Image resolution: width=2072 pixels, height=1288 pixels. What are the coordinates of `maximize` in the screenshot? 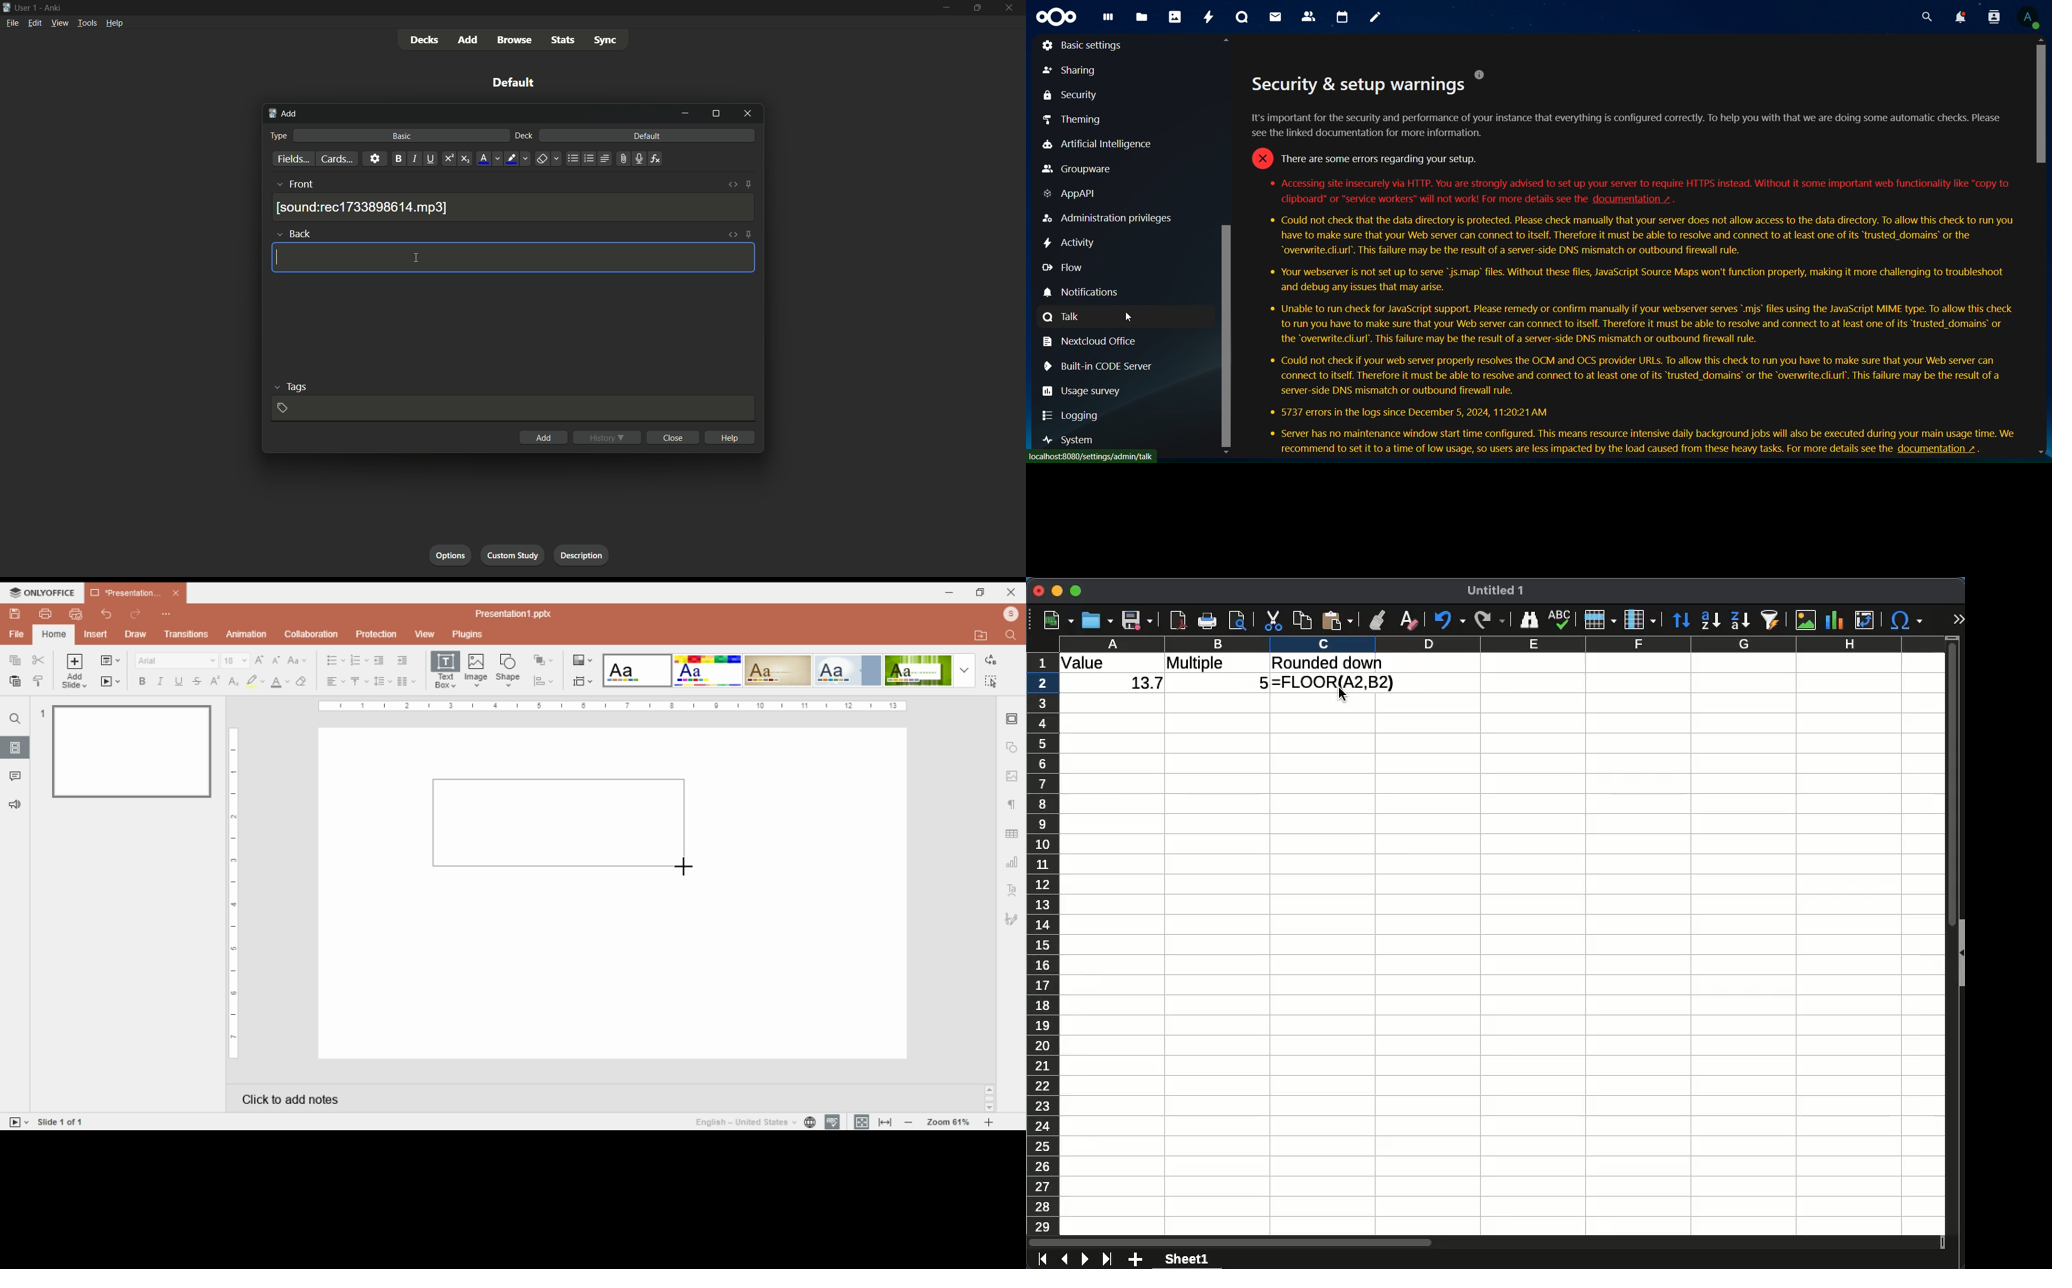 It's located at (1077, 591).